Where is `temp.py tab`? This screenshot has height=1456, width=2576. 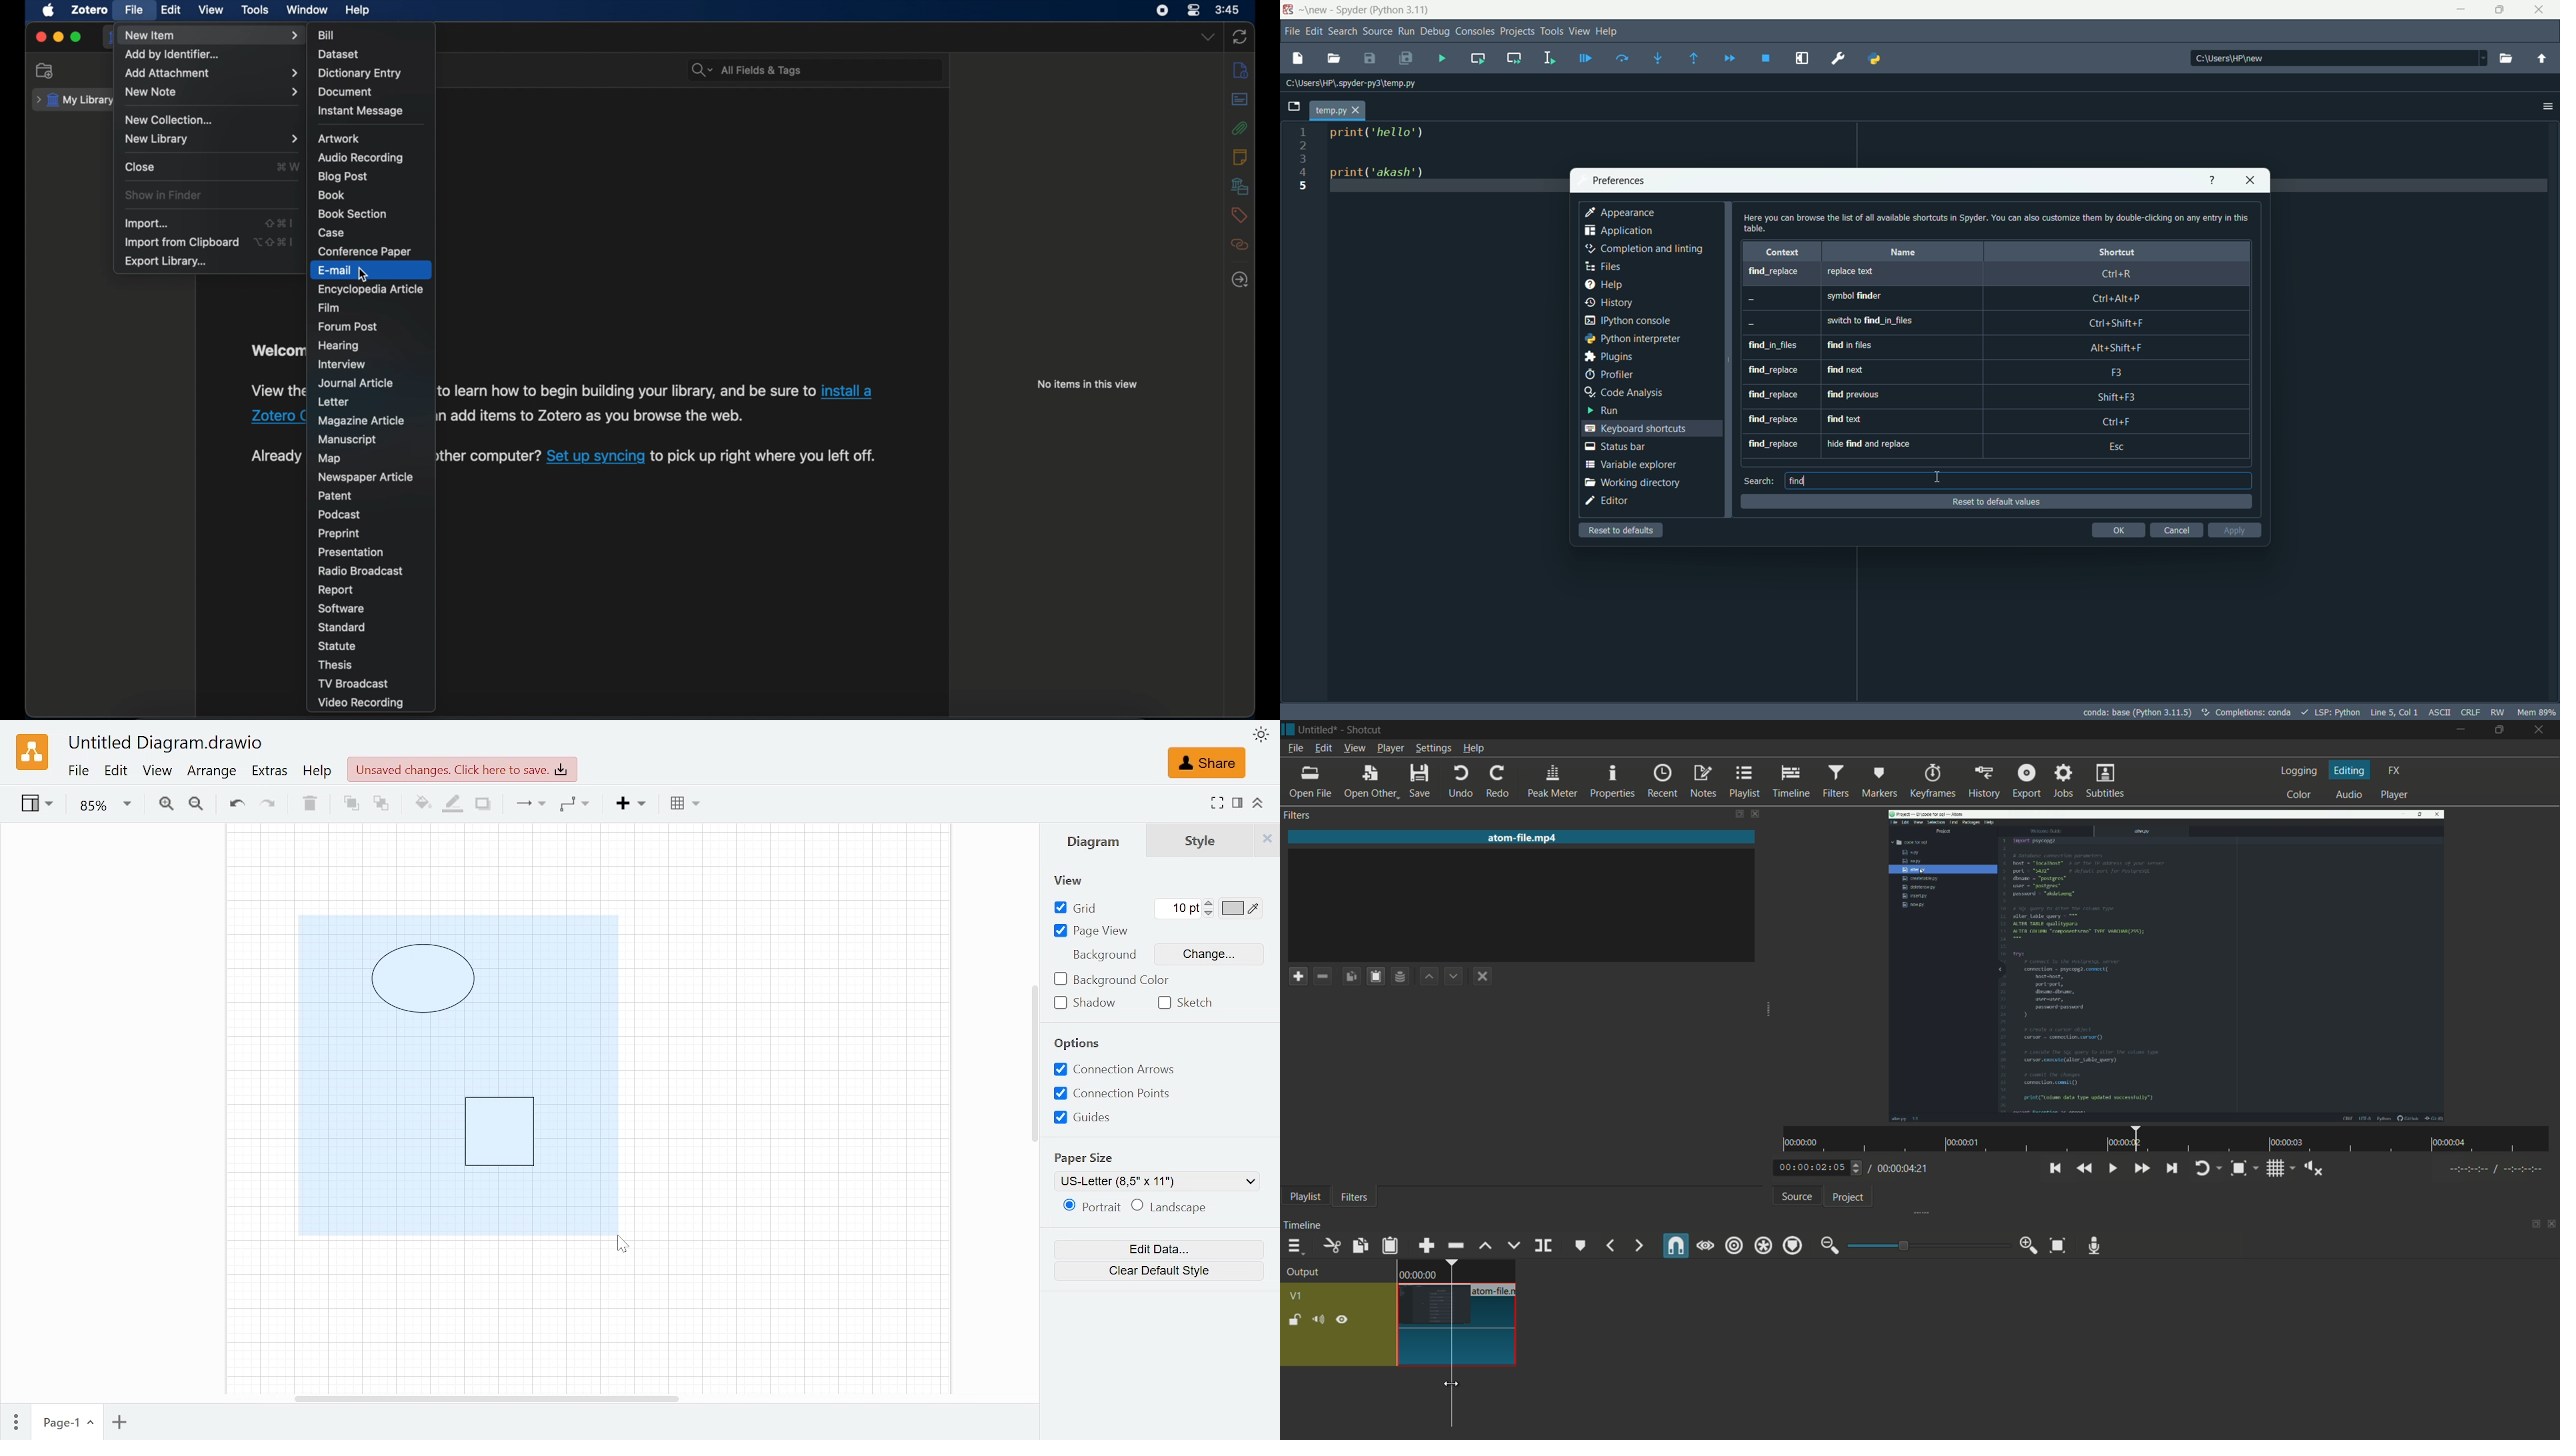 temp.py tab is located at coordinates (1335, 110).